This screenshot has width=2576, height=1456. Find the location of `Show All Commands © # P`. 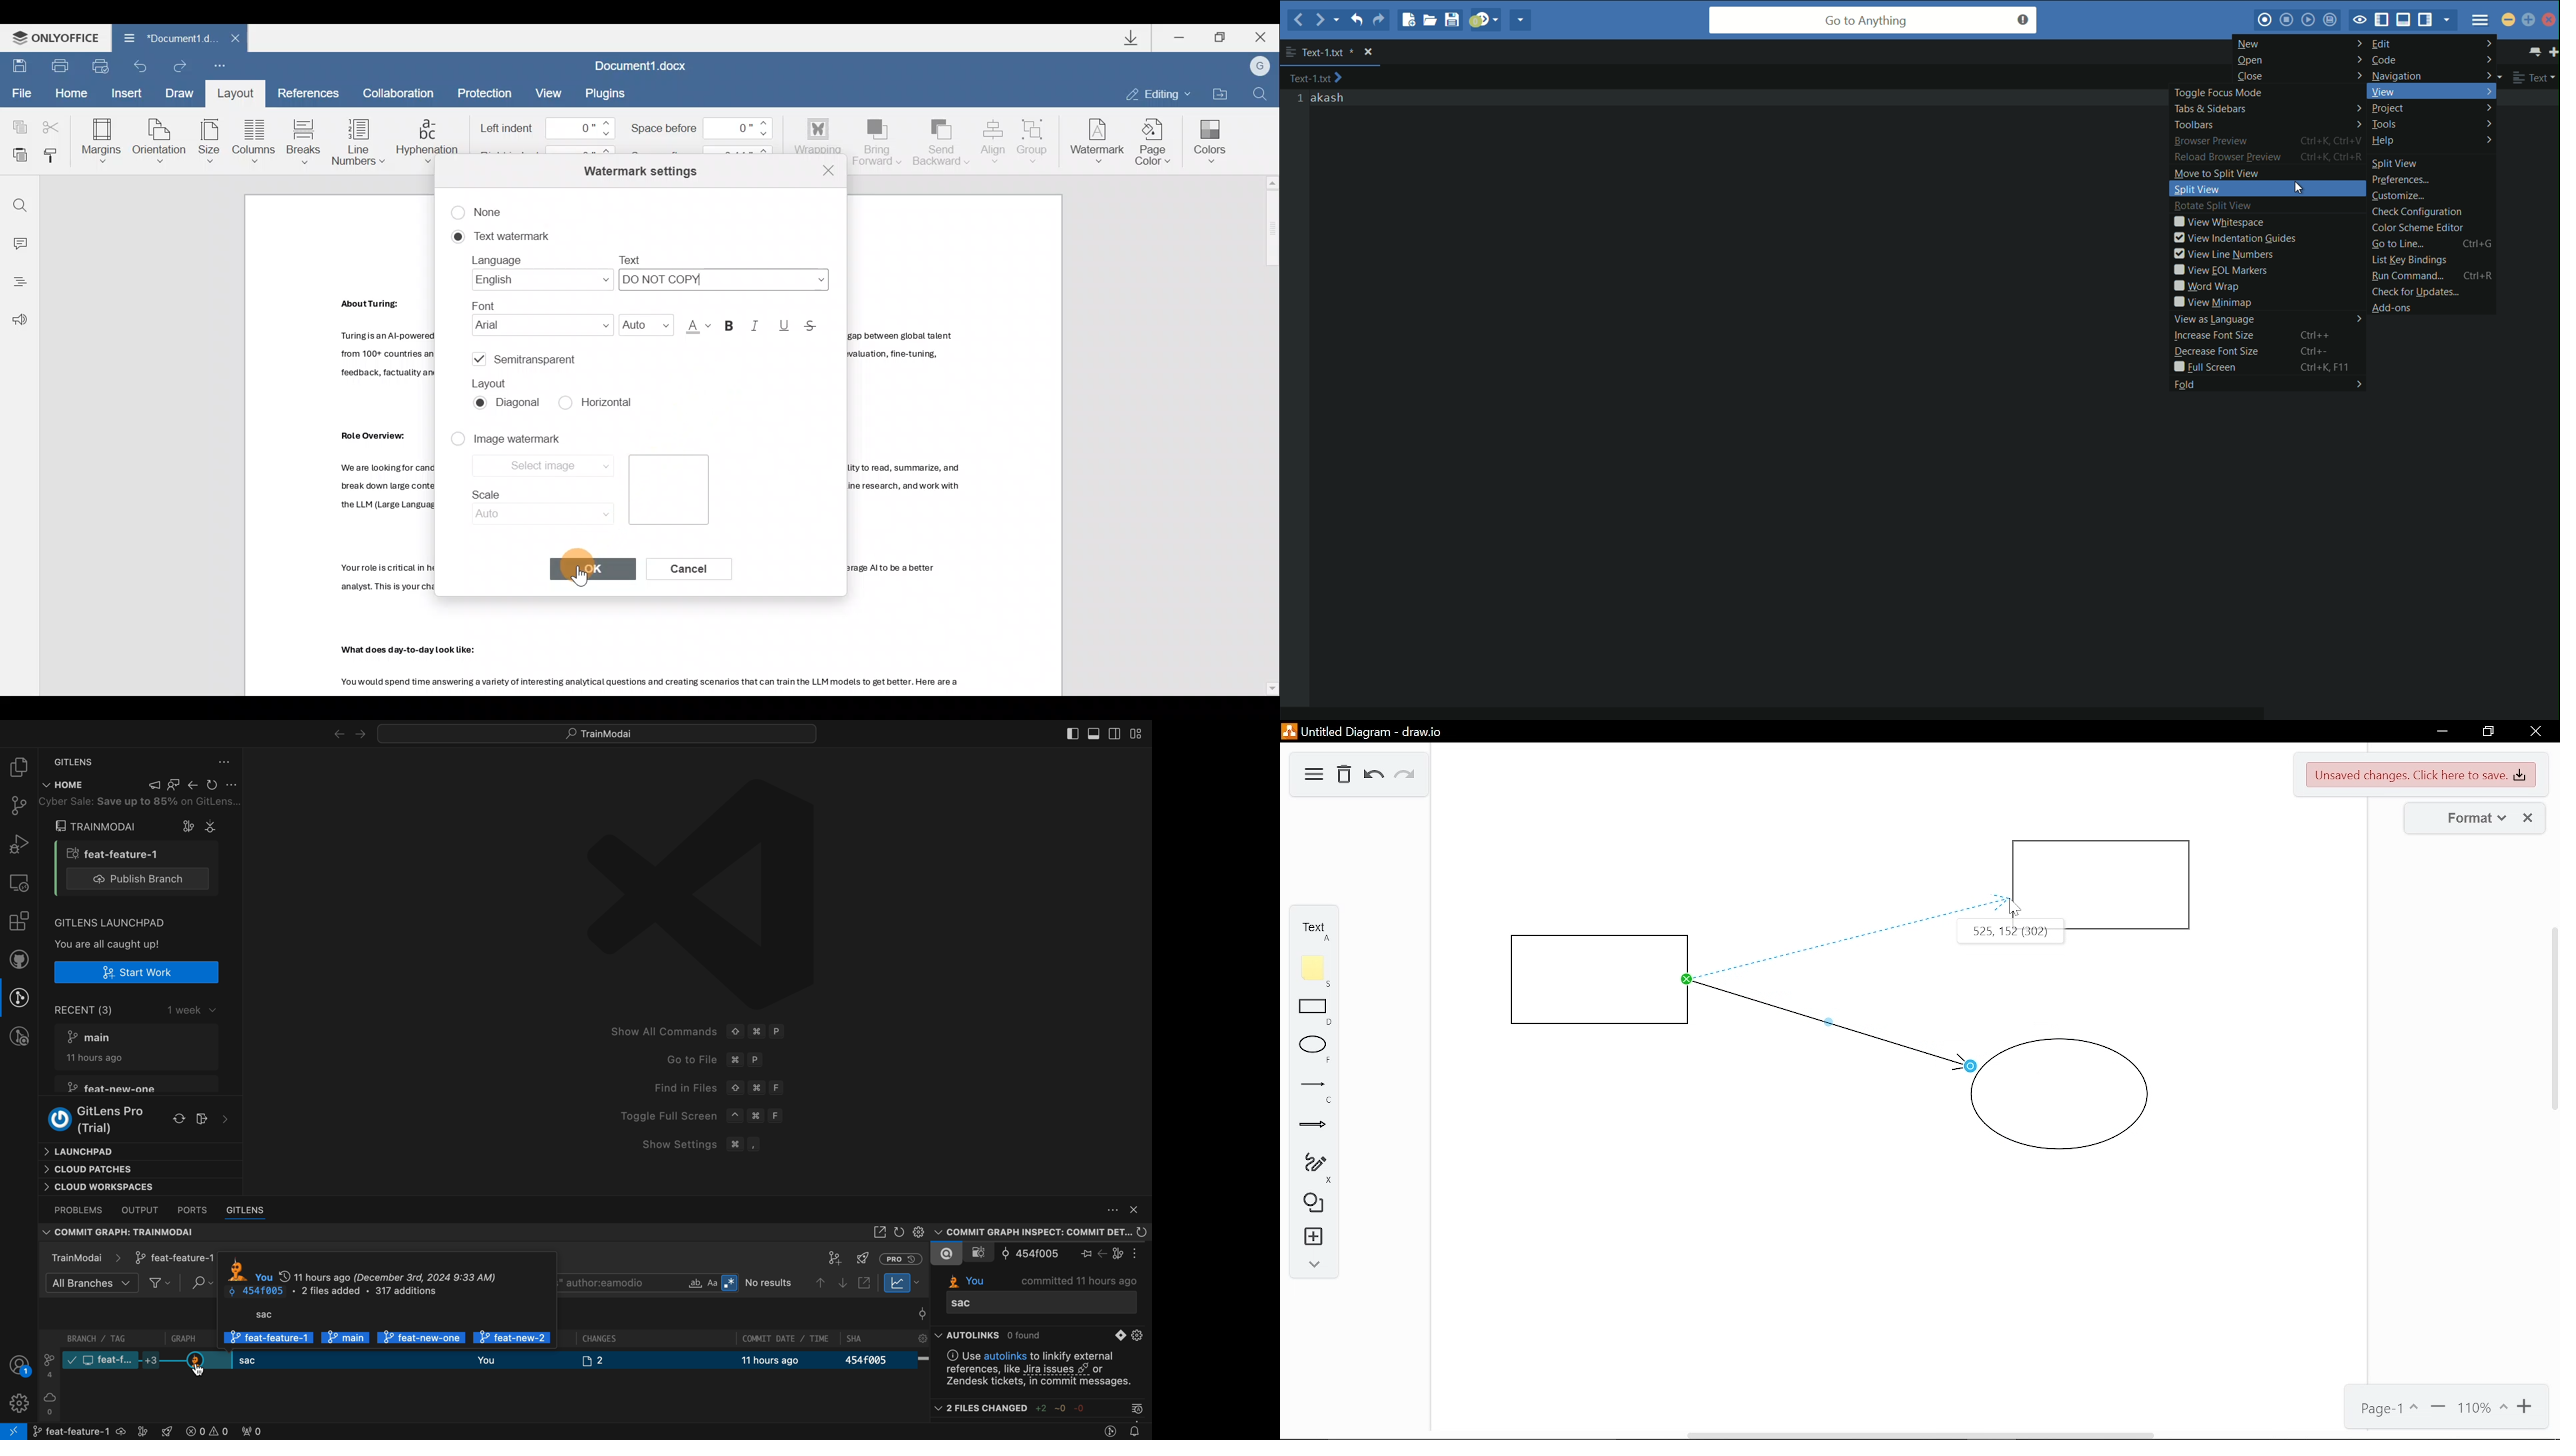

Show All Commands © # P is located at coordinates (697, 1030).